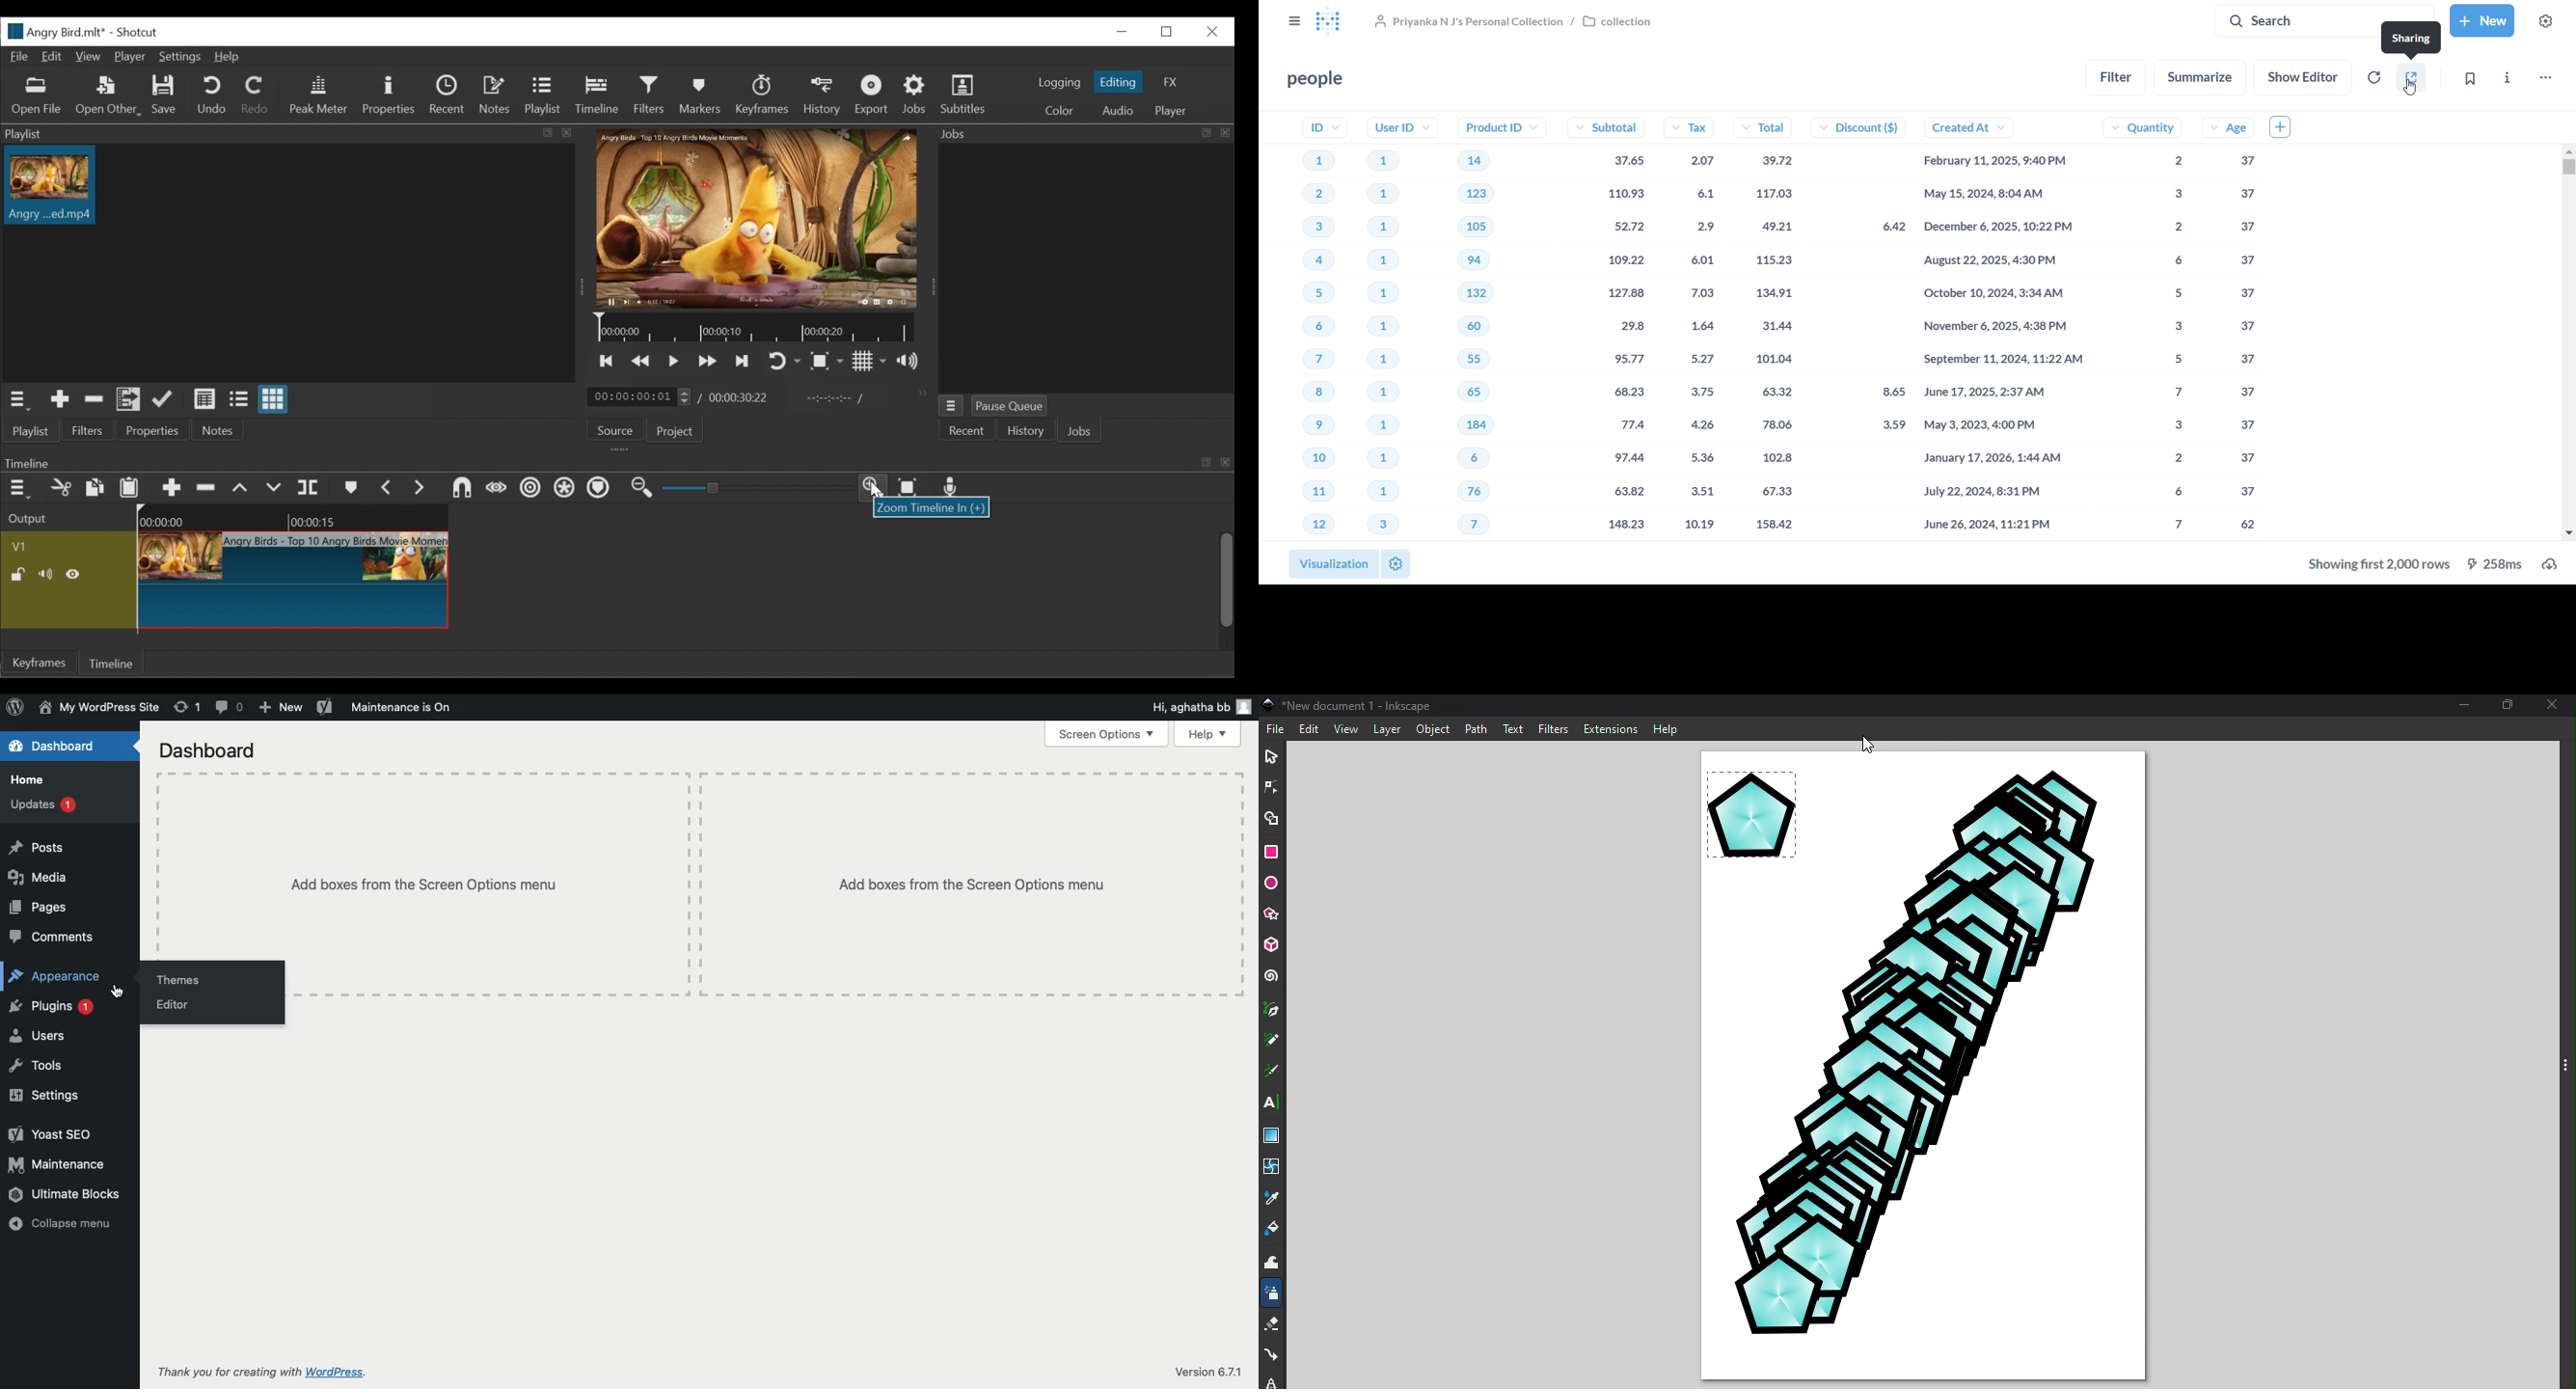 The image size is (2576, 1400). Describe the element at coordinates (1011, 404) in the screenshot. I see `Pause Queue` at that location.